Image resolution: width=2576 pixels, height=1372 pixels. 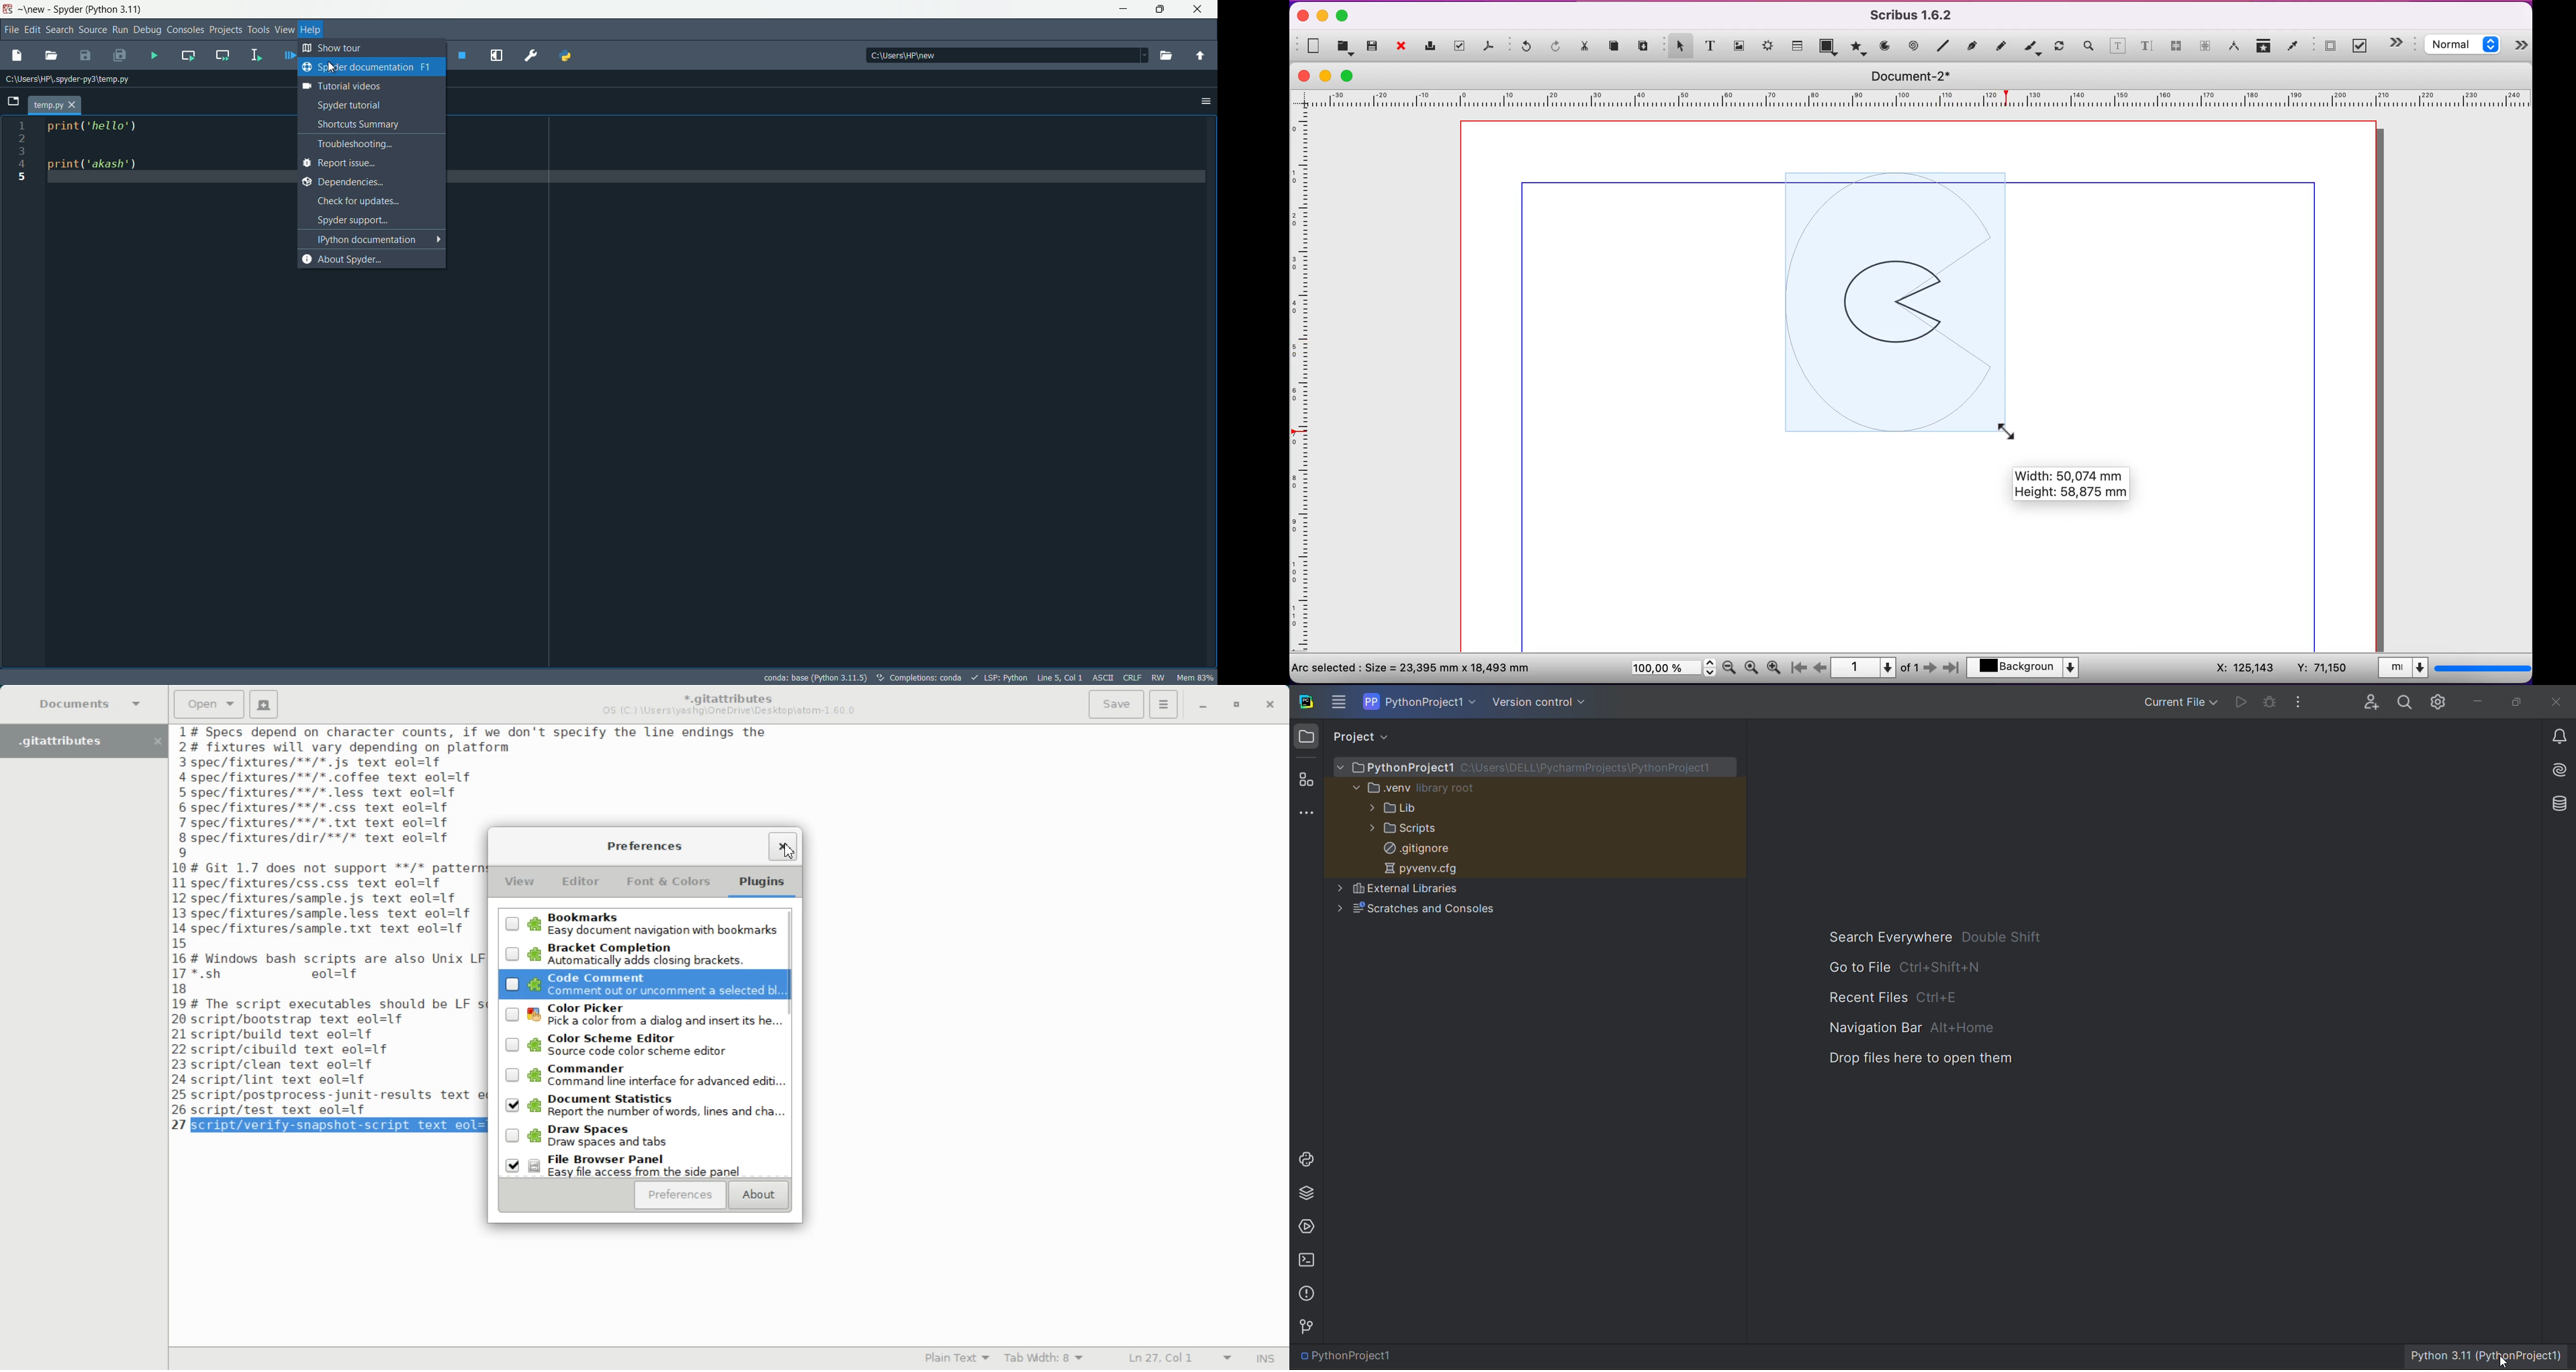 What do you see at coordinates (1433, 46) in the screenshot?
I see `print` at bounding box center [1433, 46].